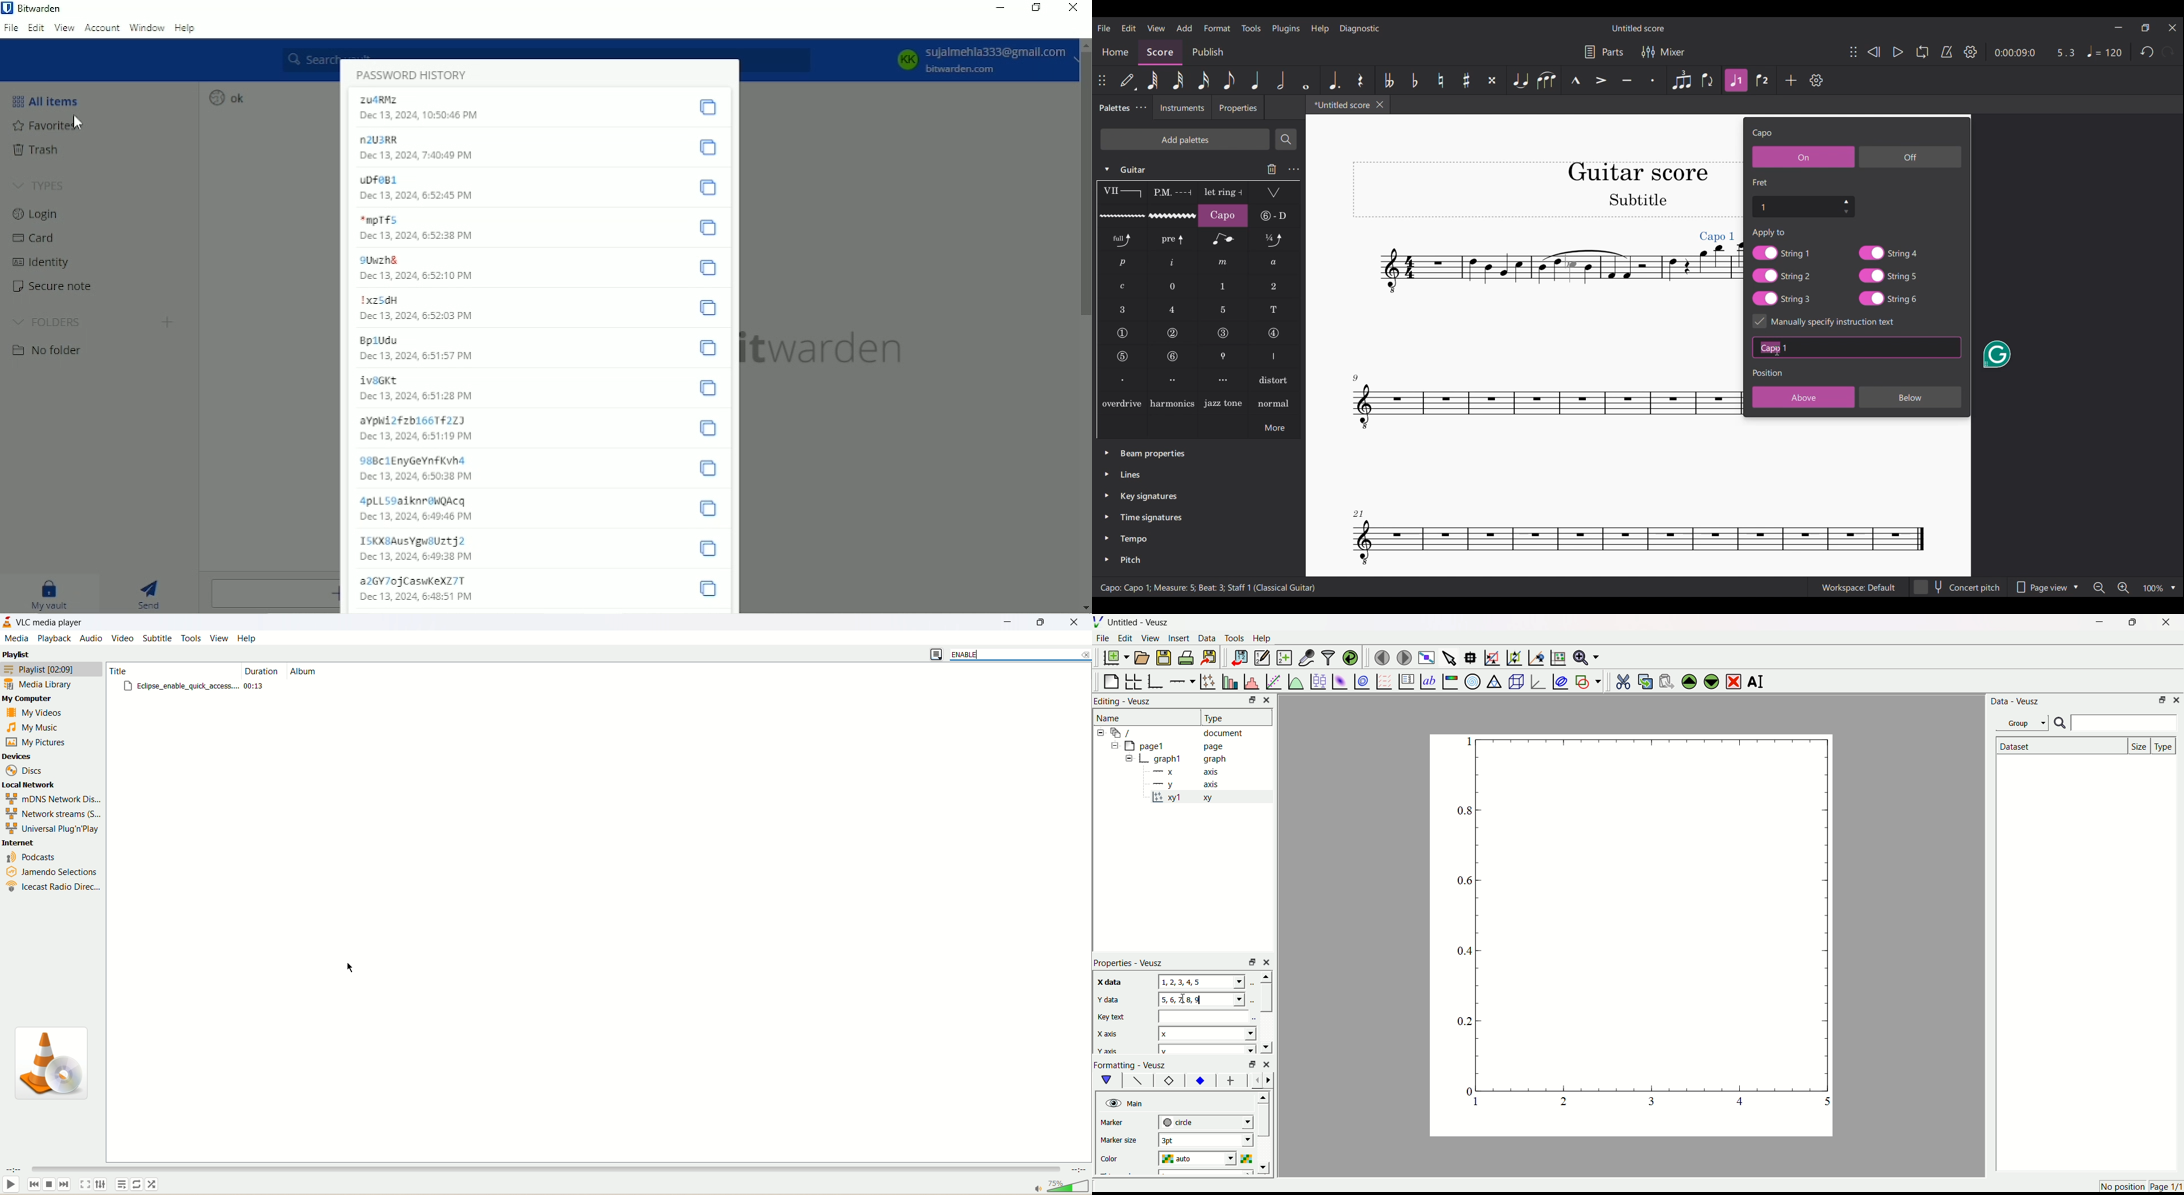 Image resolution: width=2184 pixels, height=1204 pixels. Describe the element at coordinates (1764, 80) in the screenshot. I see `Voice 2` at that location.